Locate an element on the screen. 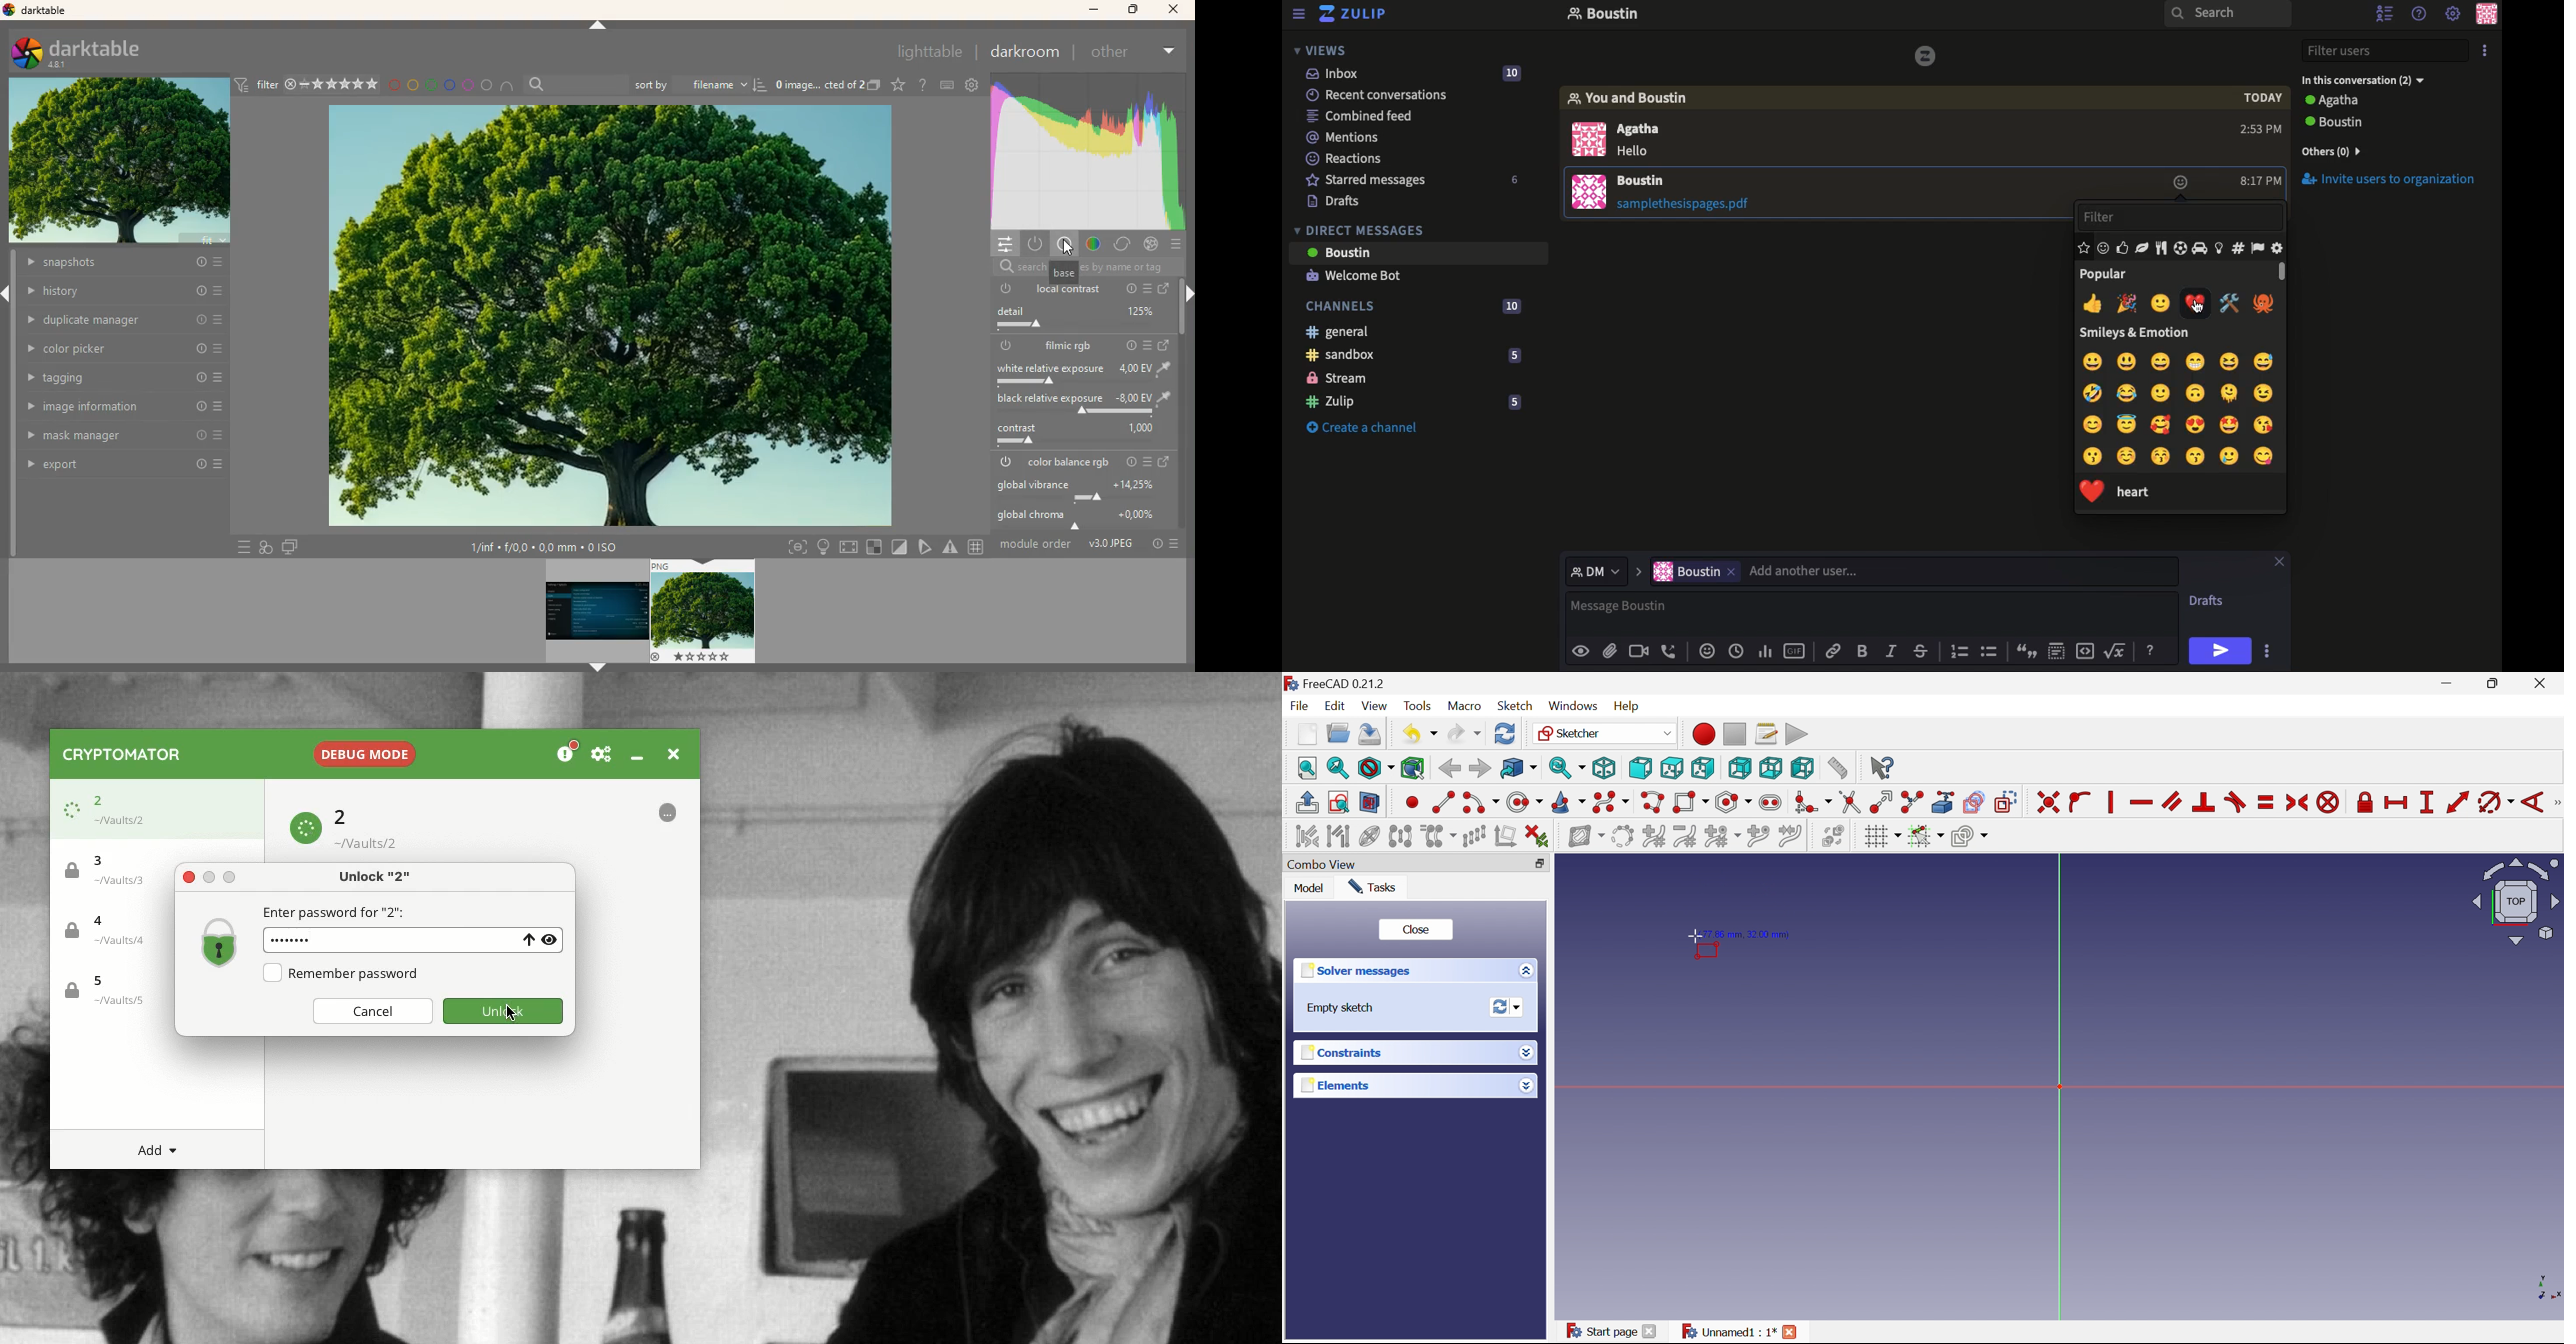 This screenshot has width=2576, height=1344. Reaction is located at coordinates (1706, 650).